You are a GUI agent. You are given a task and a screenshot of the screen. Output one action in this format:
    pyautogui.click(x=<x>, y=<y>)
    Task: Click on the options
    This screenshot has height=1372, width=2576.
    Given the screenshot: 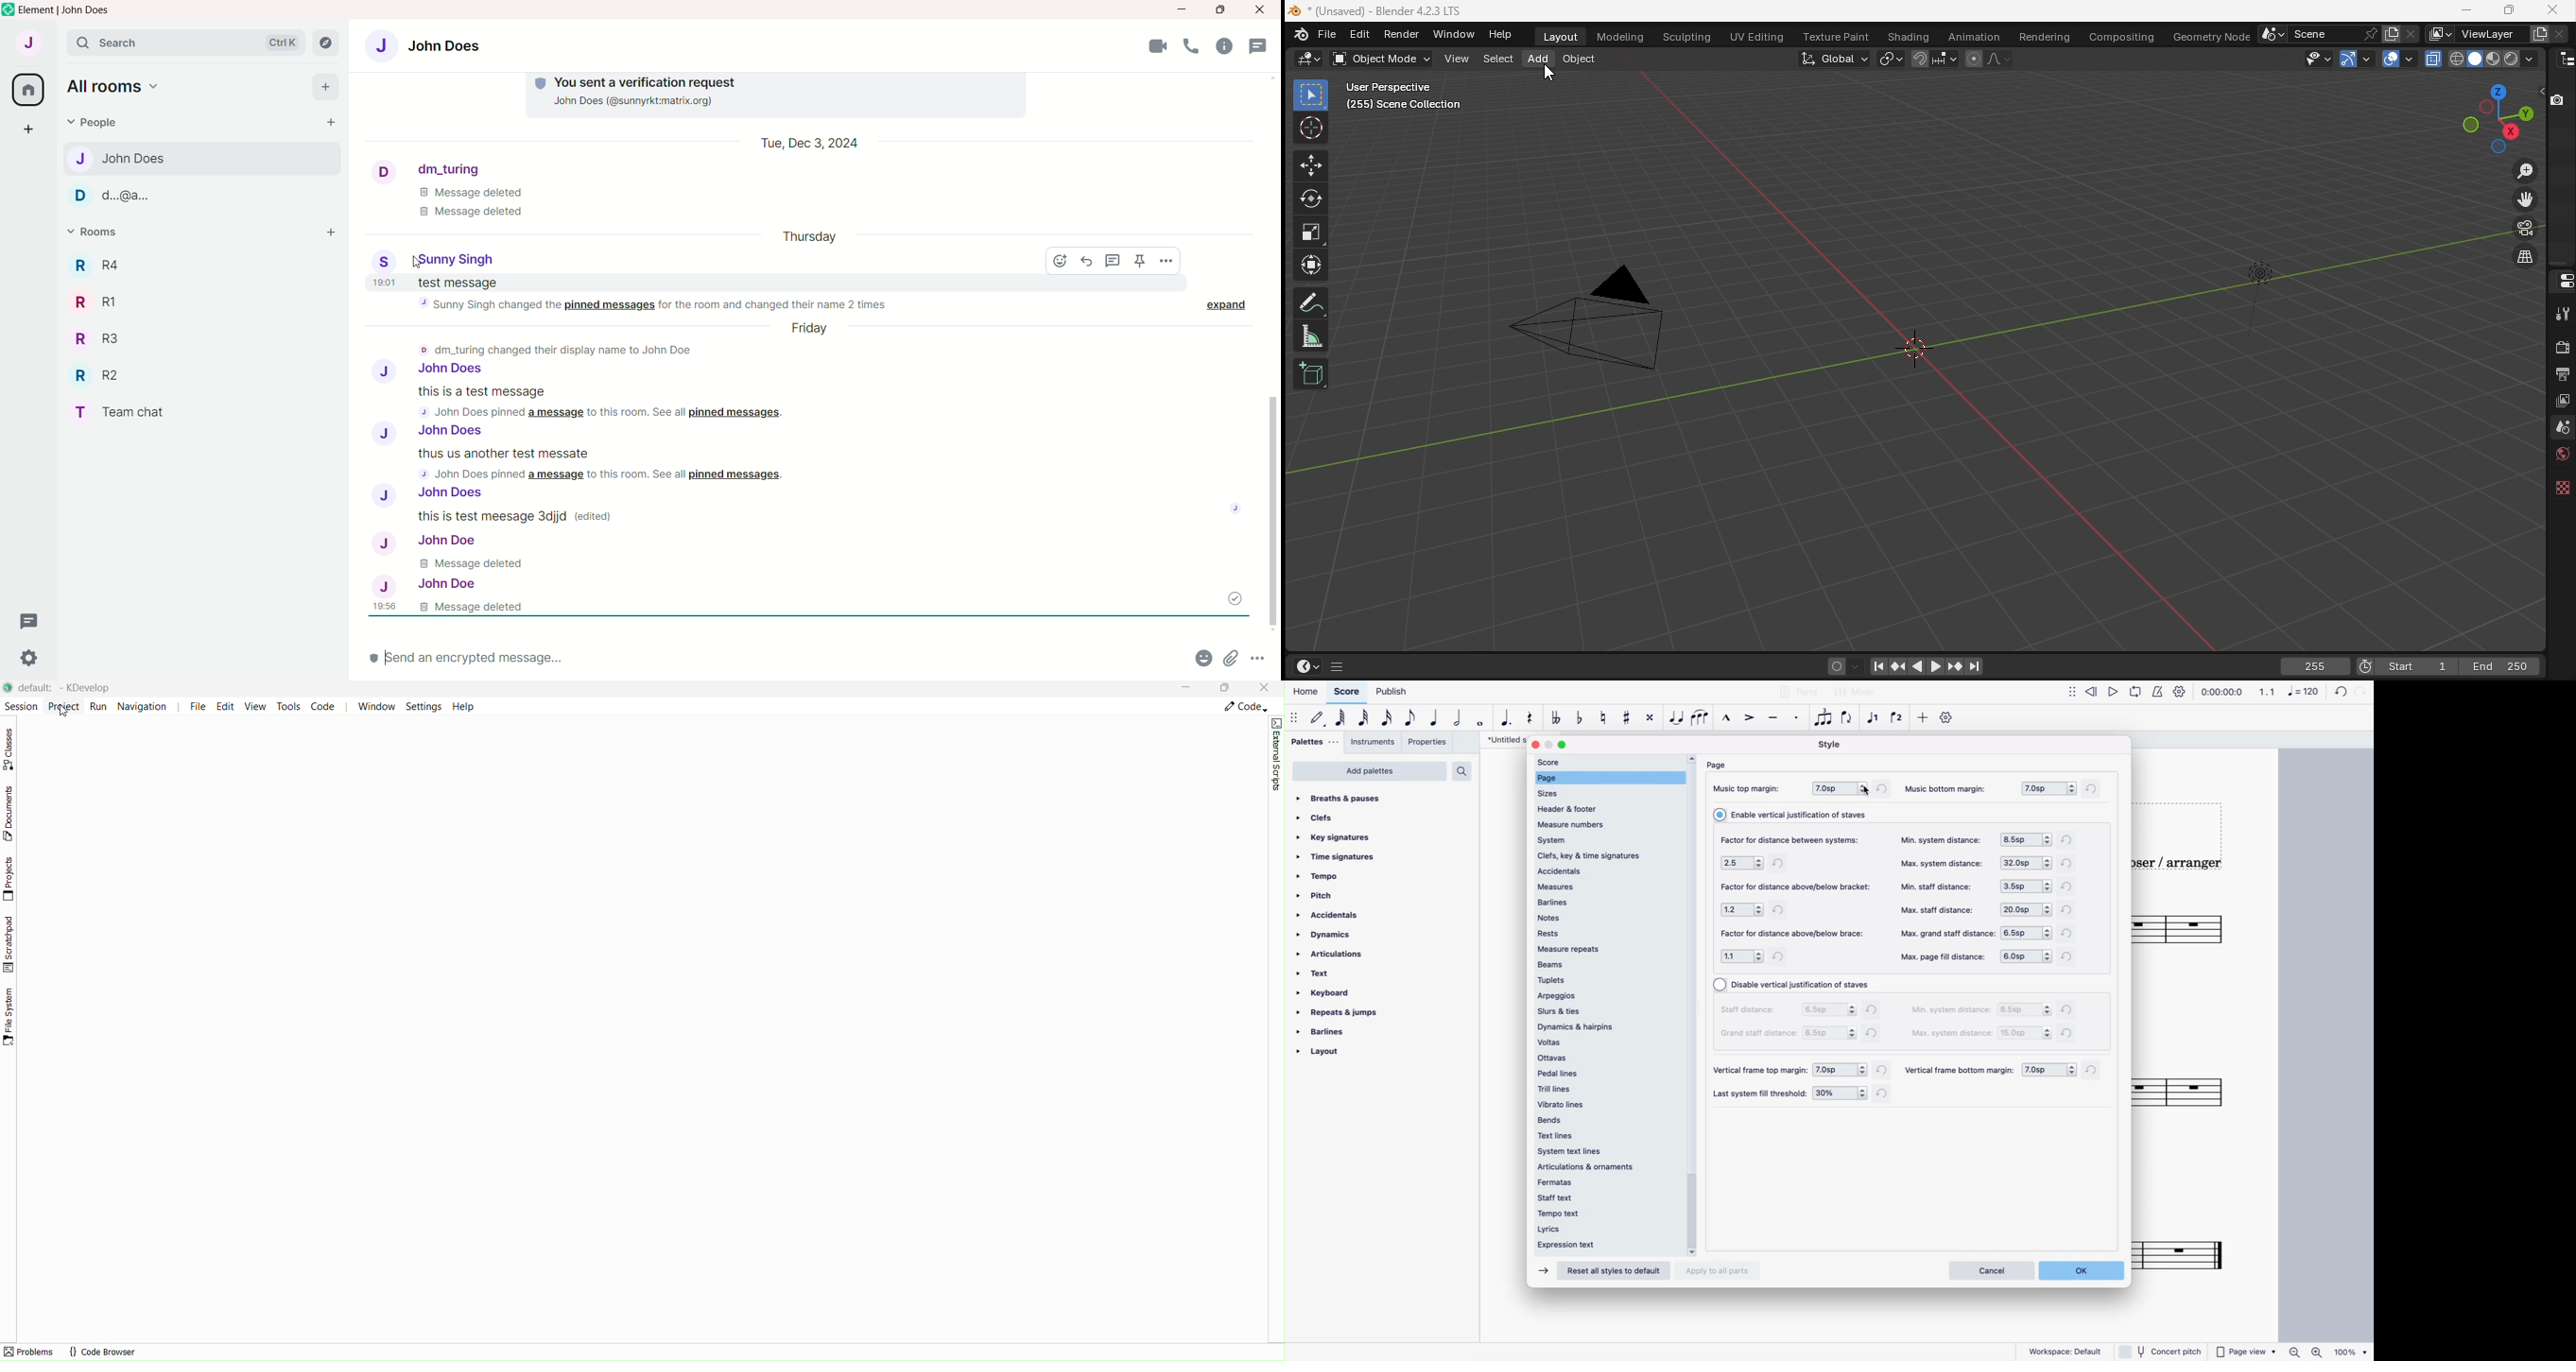 What is the action you would take?
    pyautogui.click(x=1840, y=1070)
    